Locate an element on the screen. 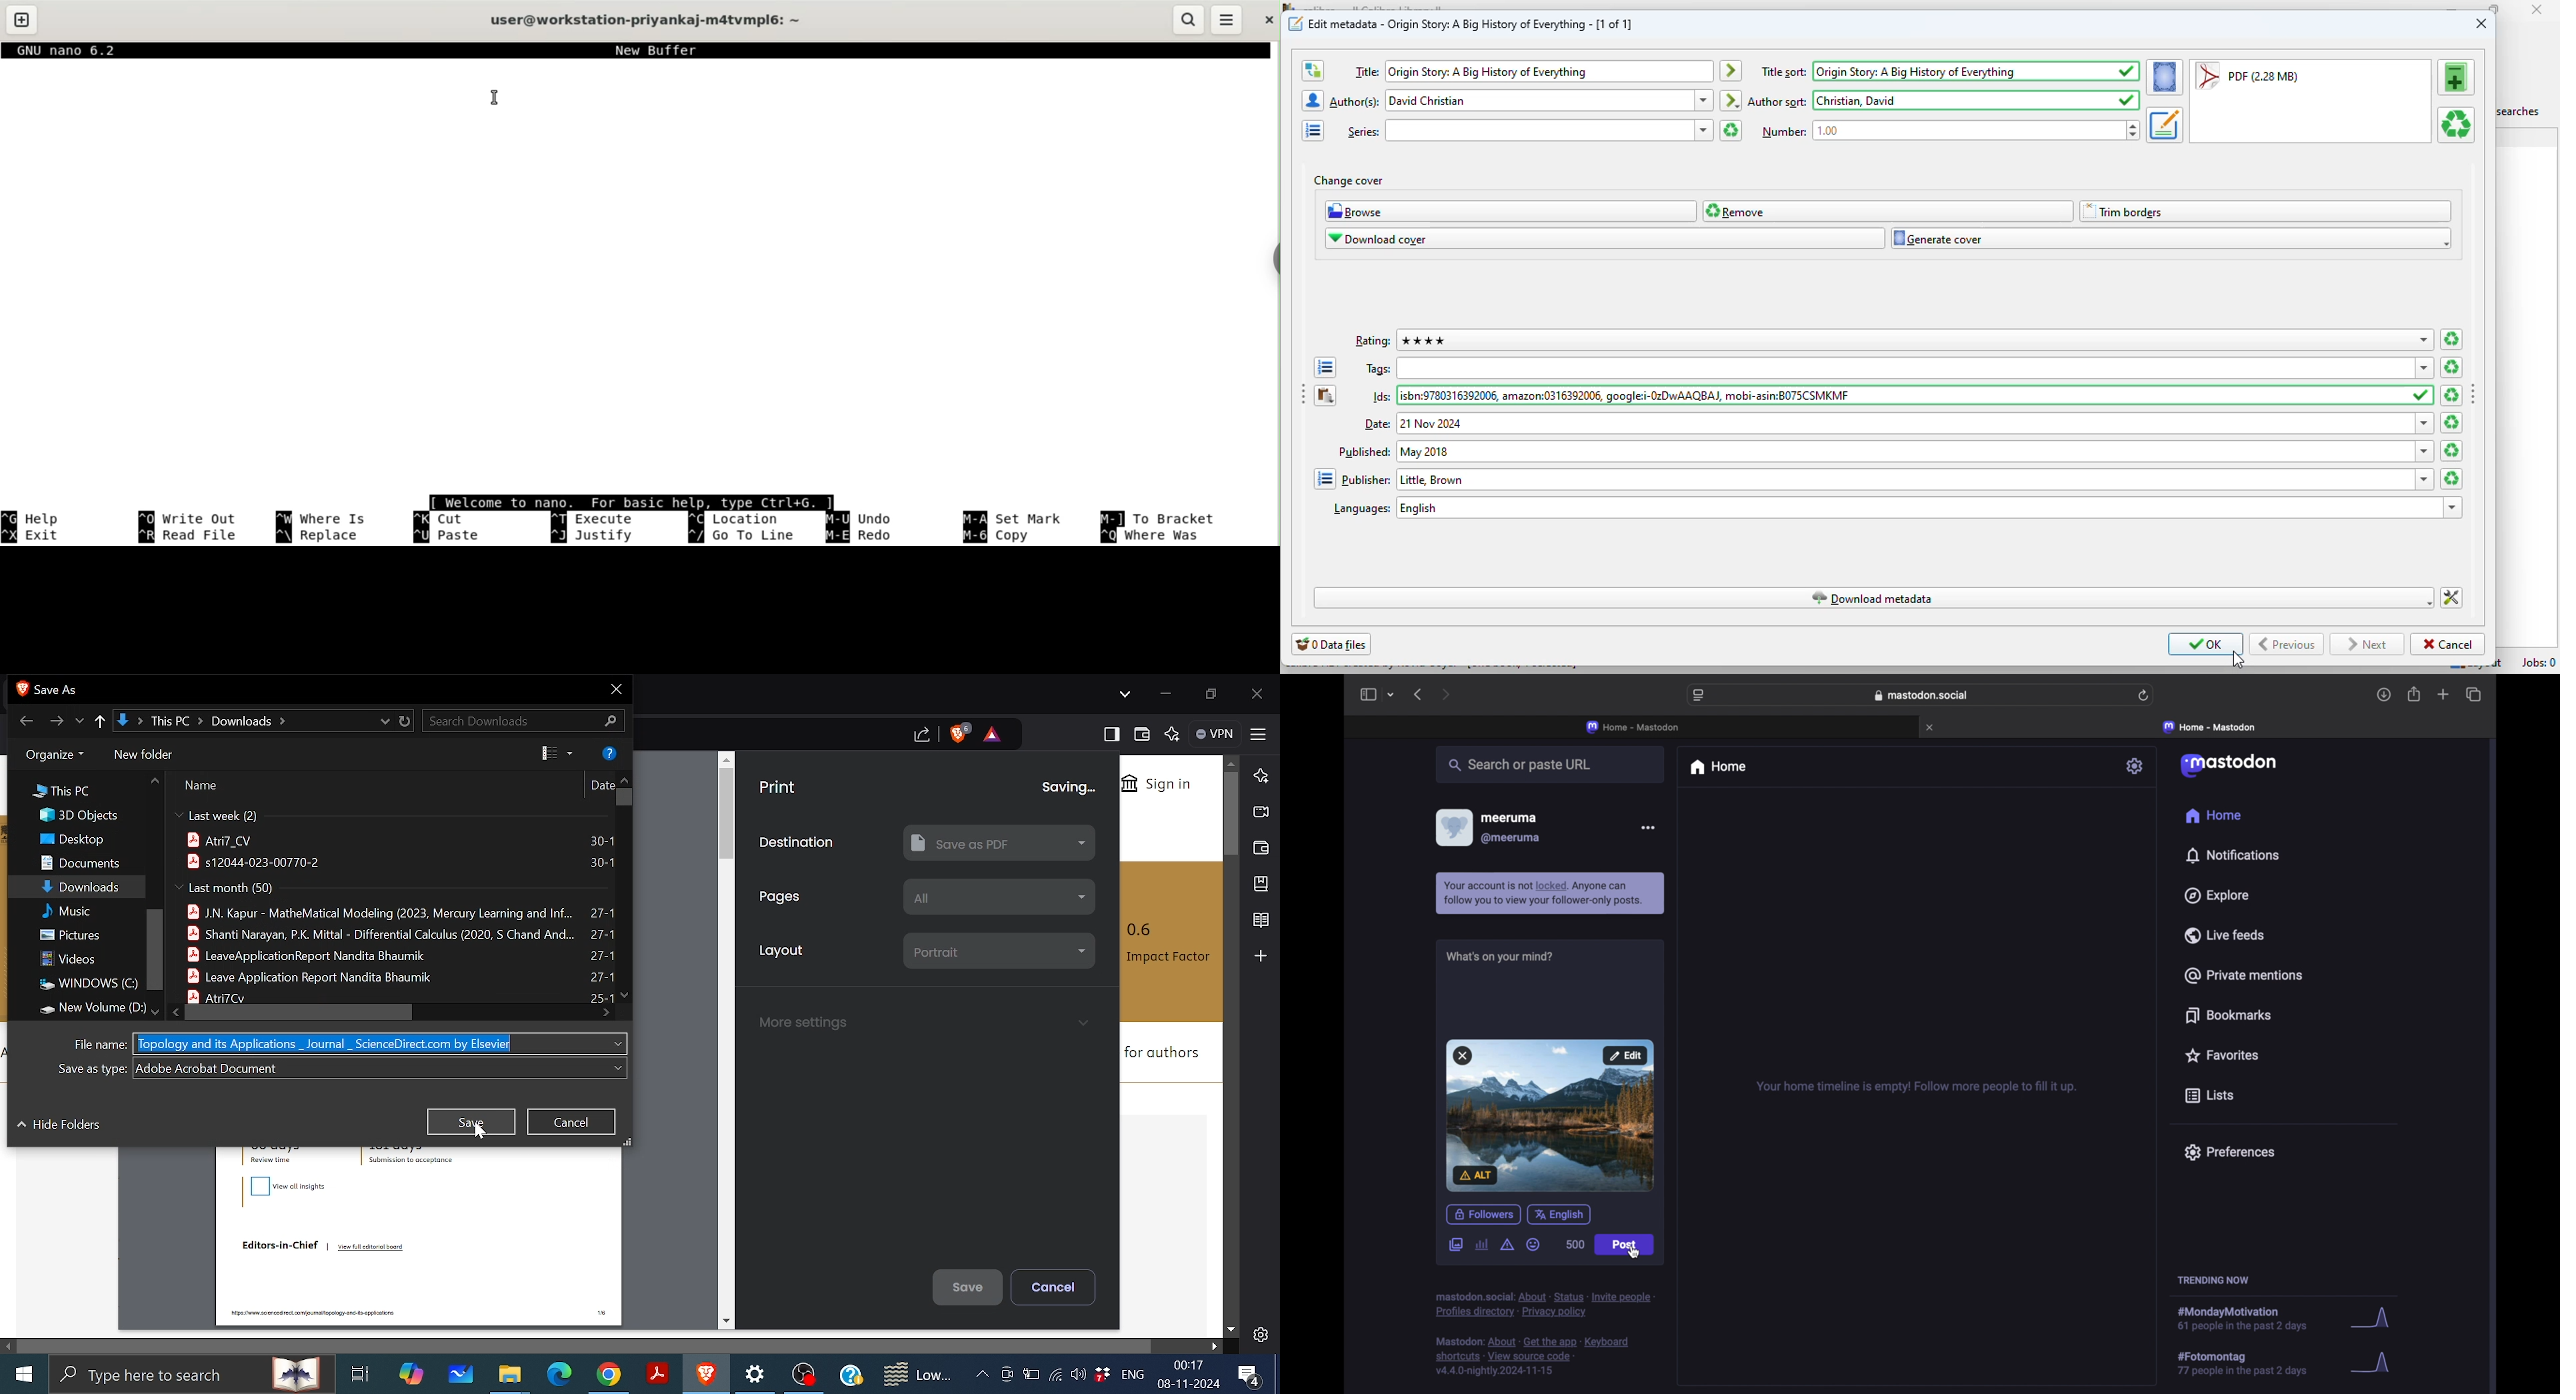 This screenshot has height=1400, width=2576. saved is located at coordinates (2128, 71).